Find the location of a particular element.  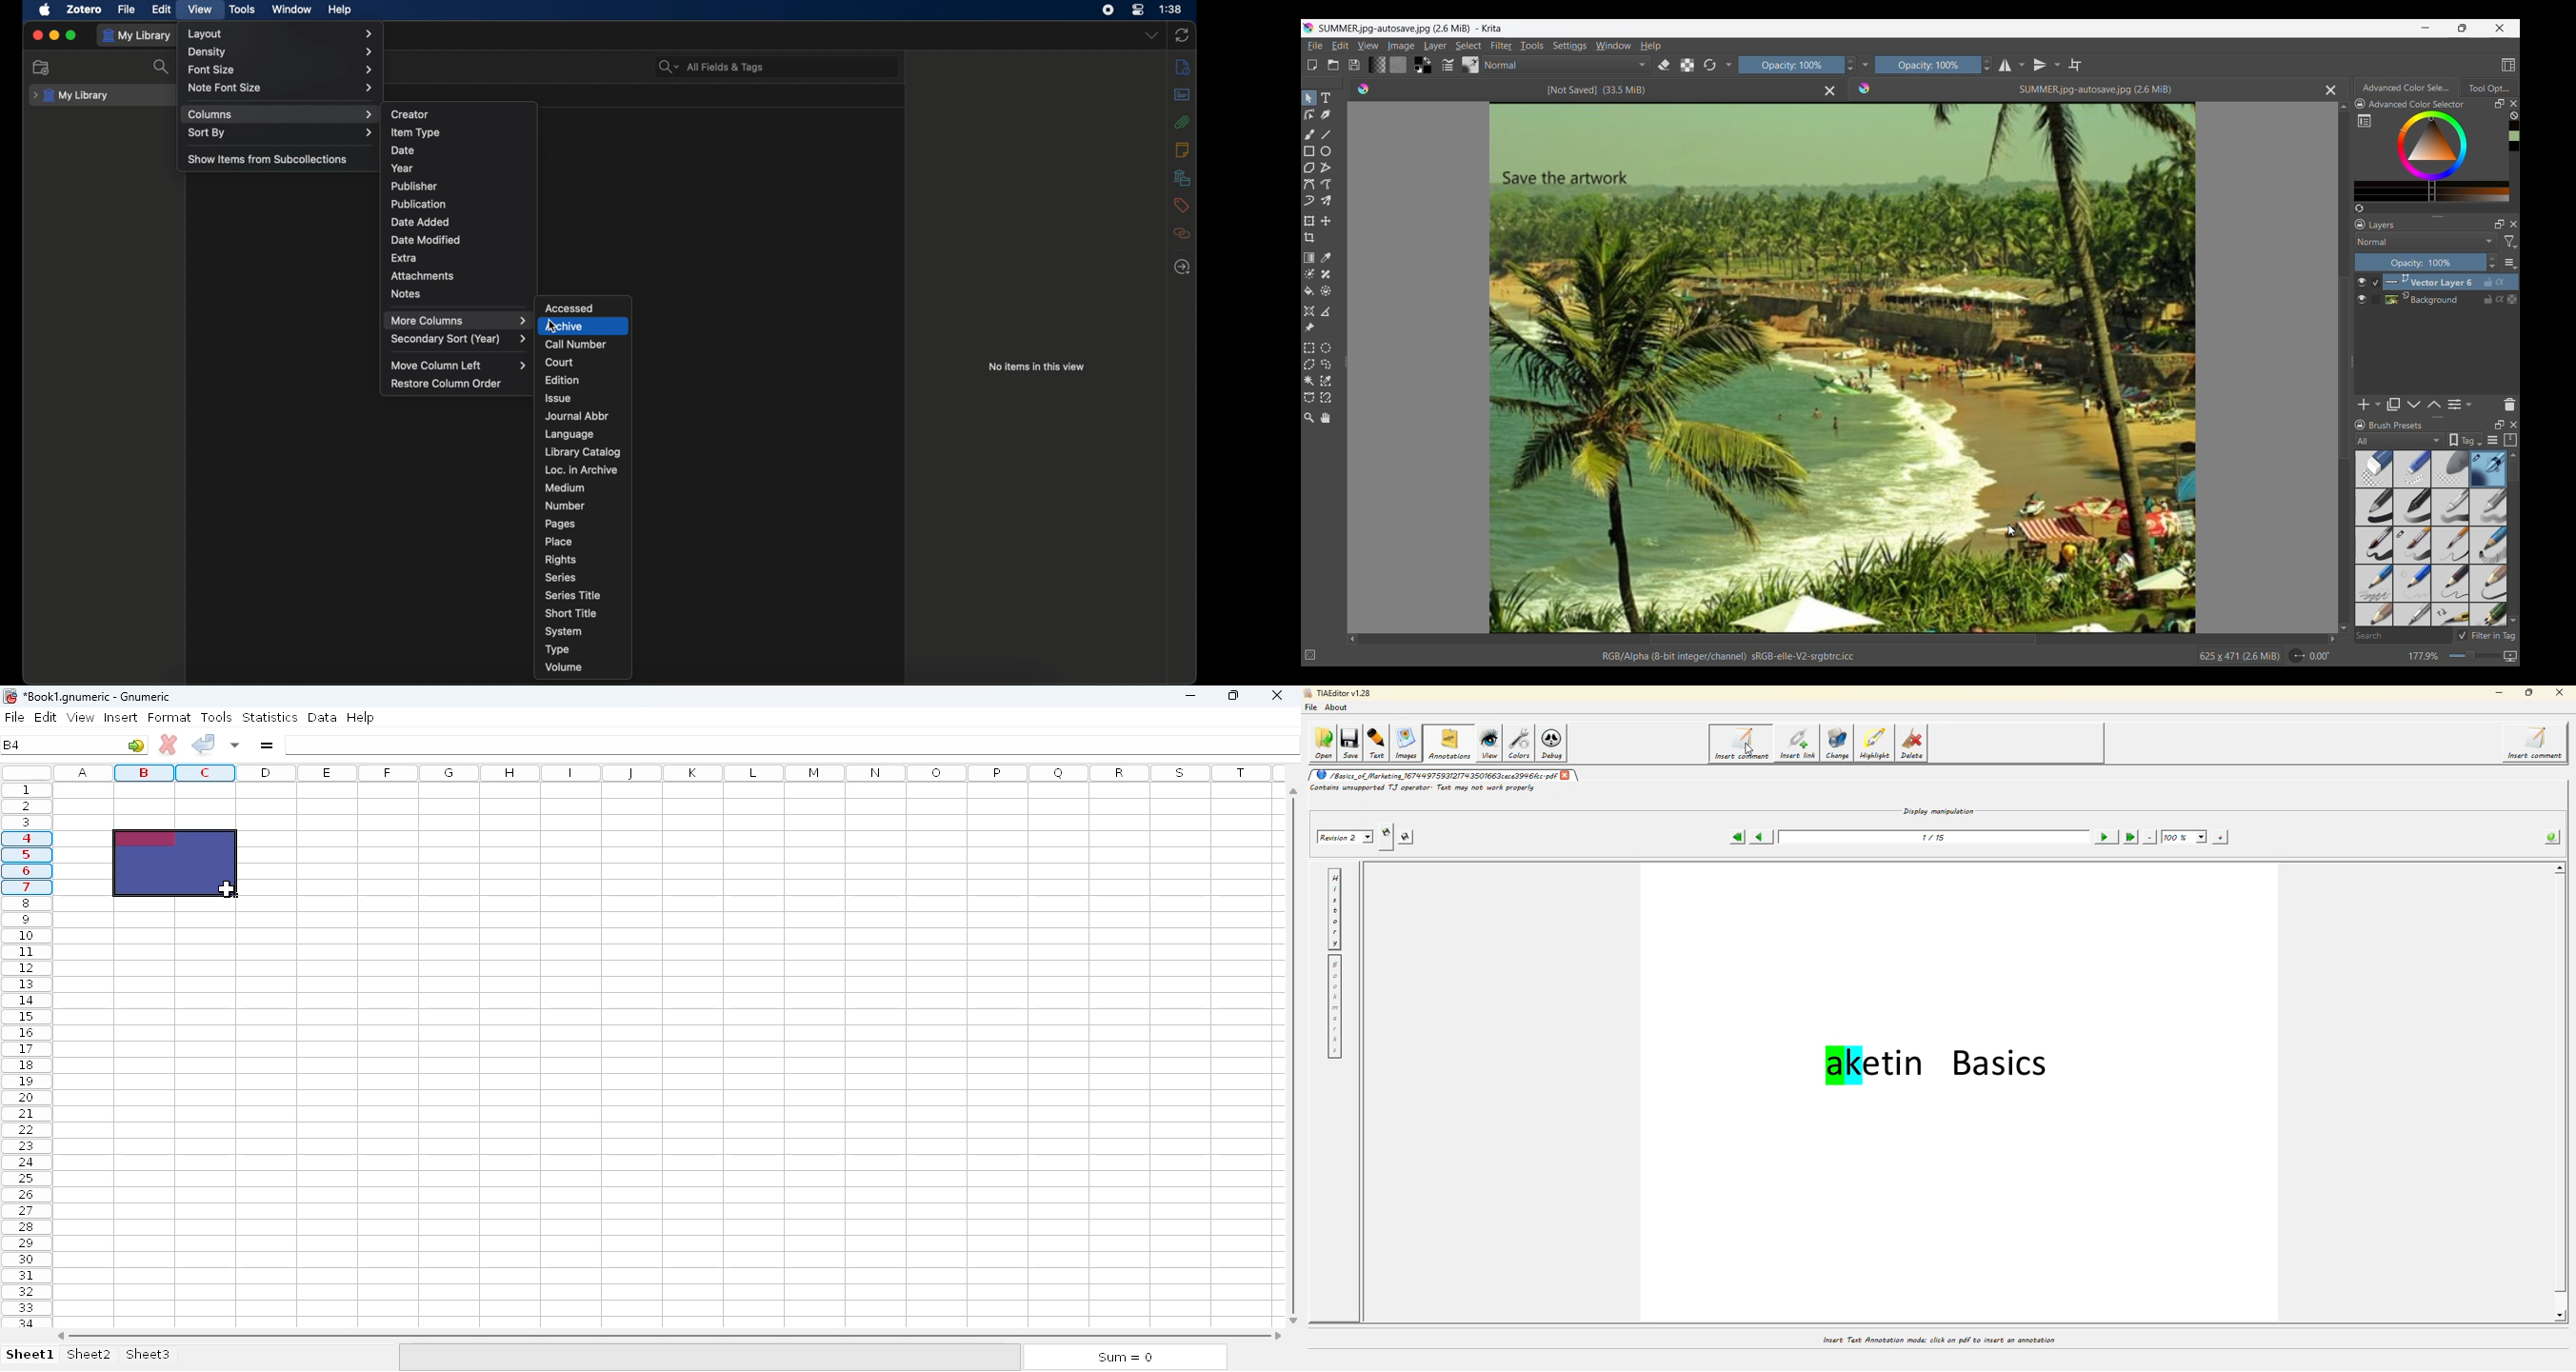

zotero is located at coordinates (84, 10).